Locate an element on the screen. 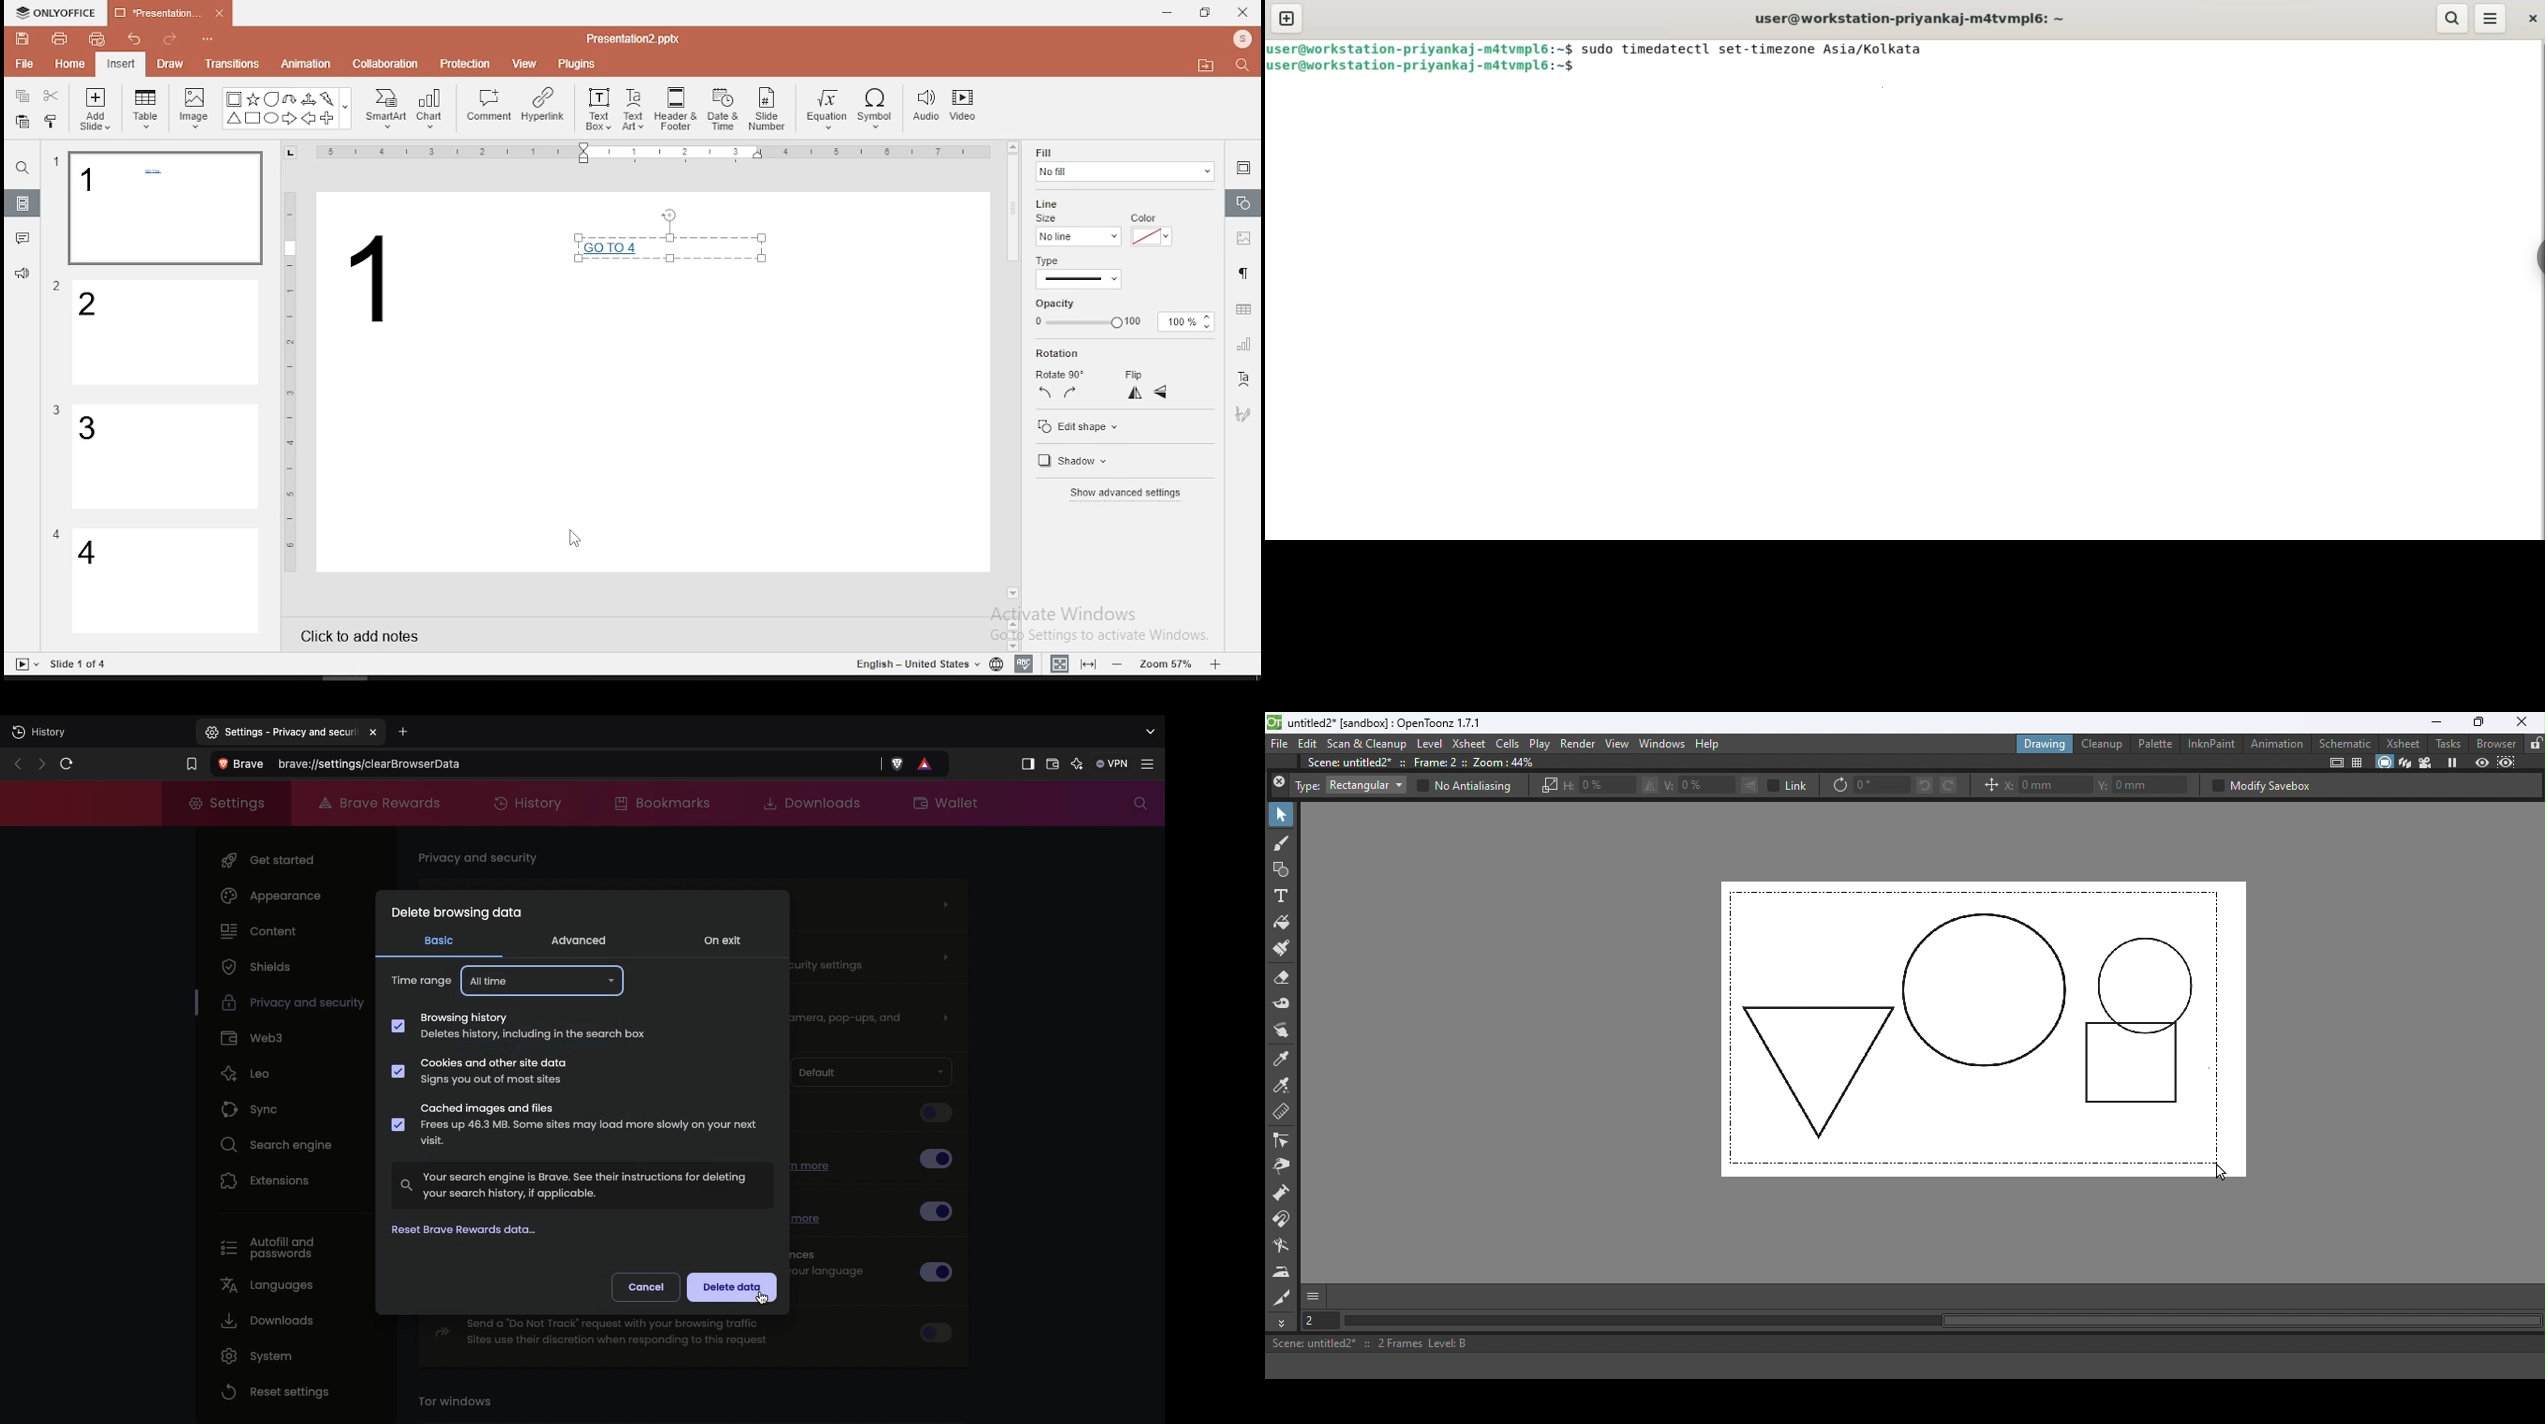 This screenshot has height=1428, width=2548. Search is located at coordinates (1136, 803).